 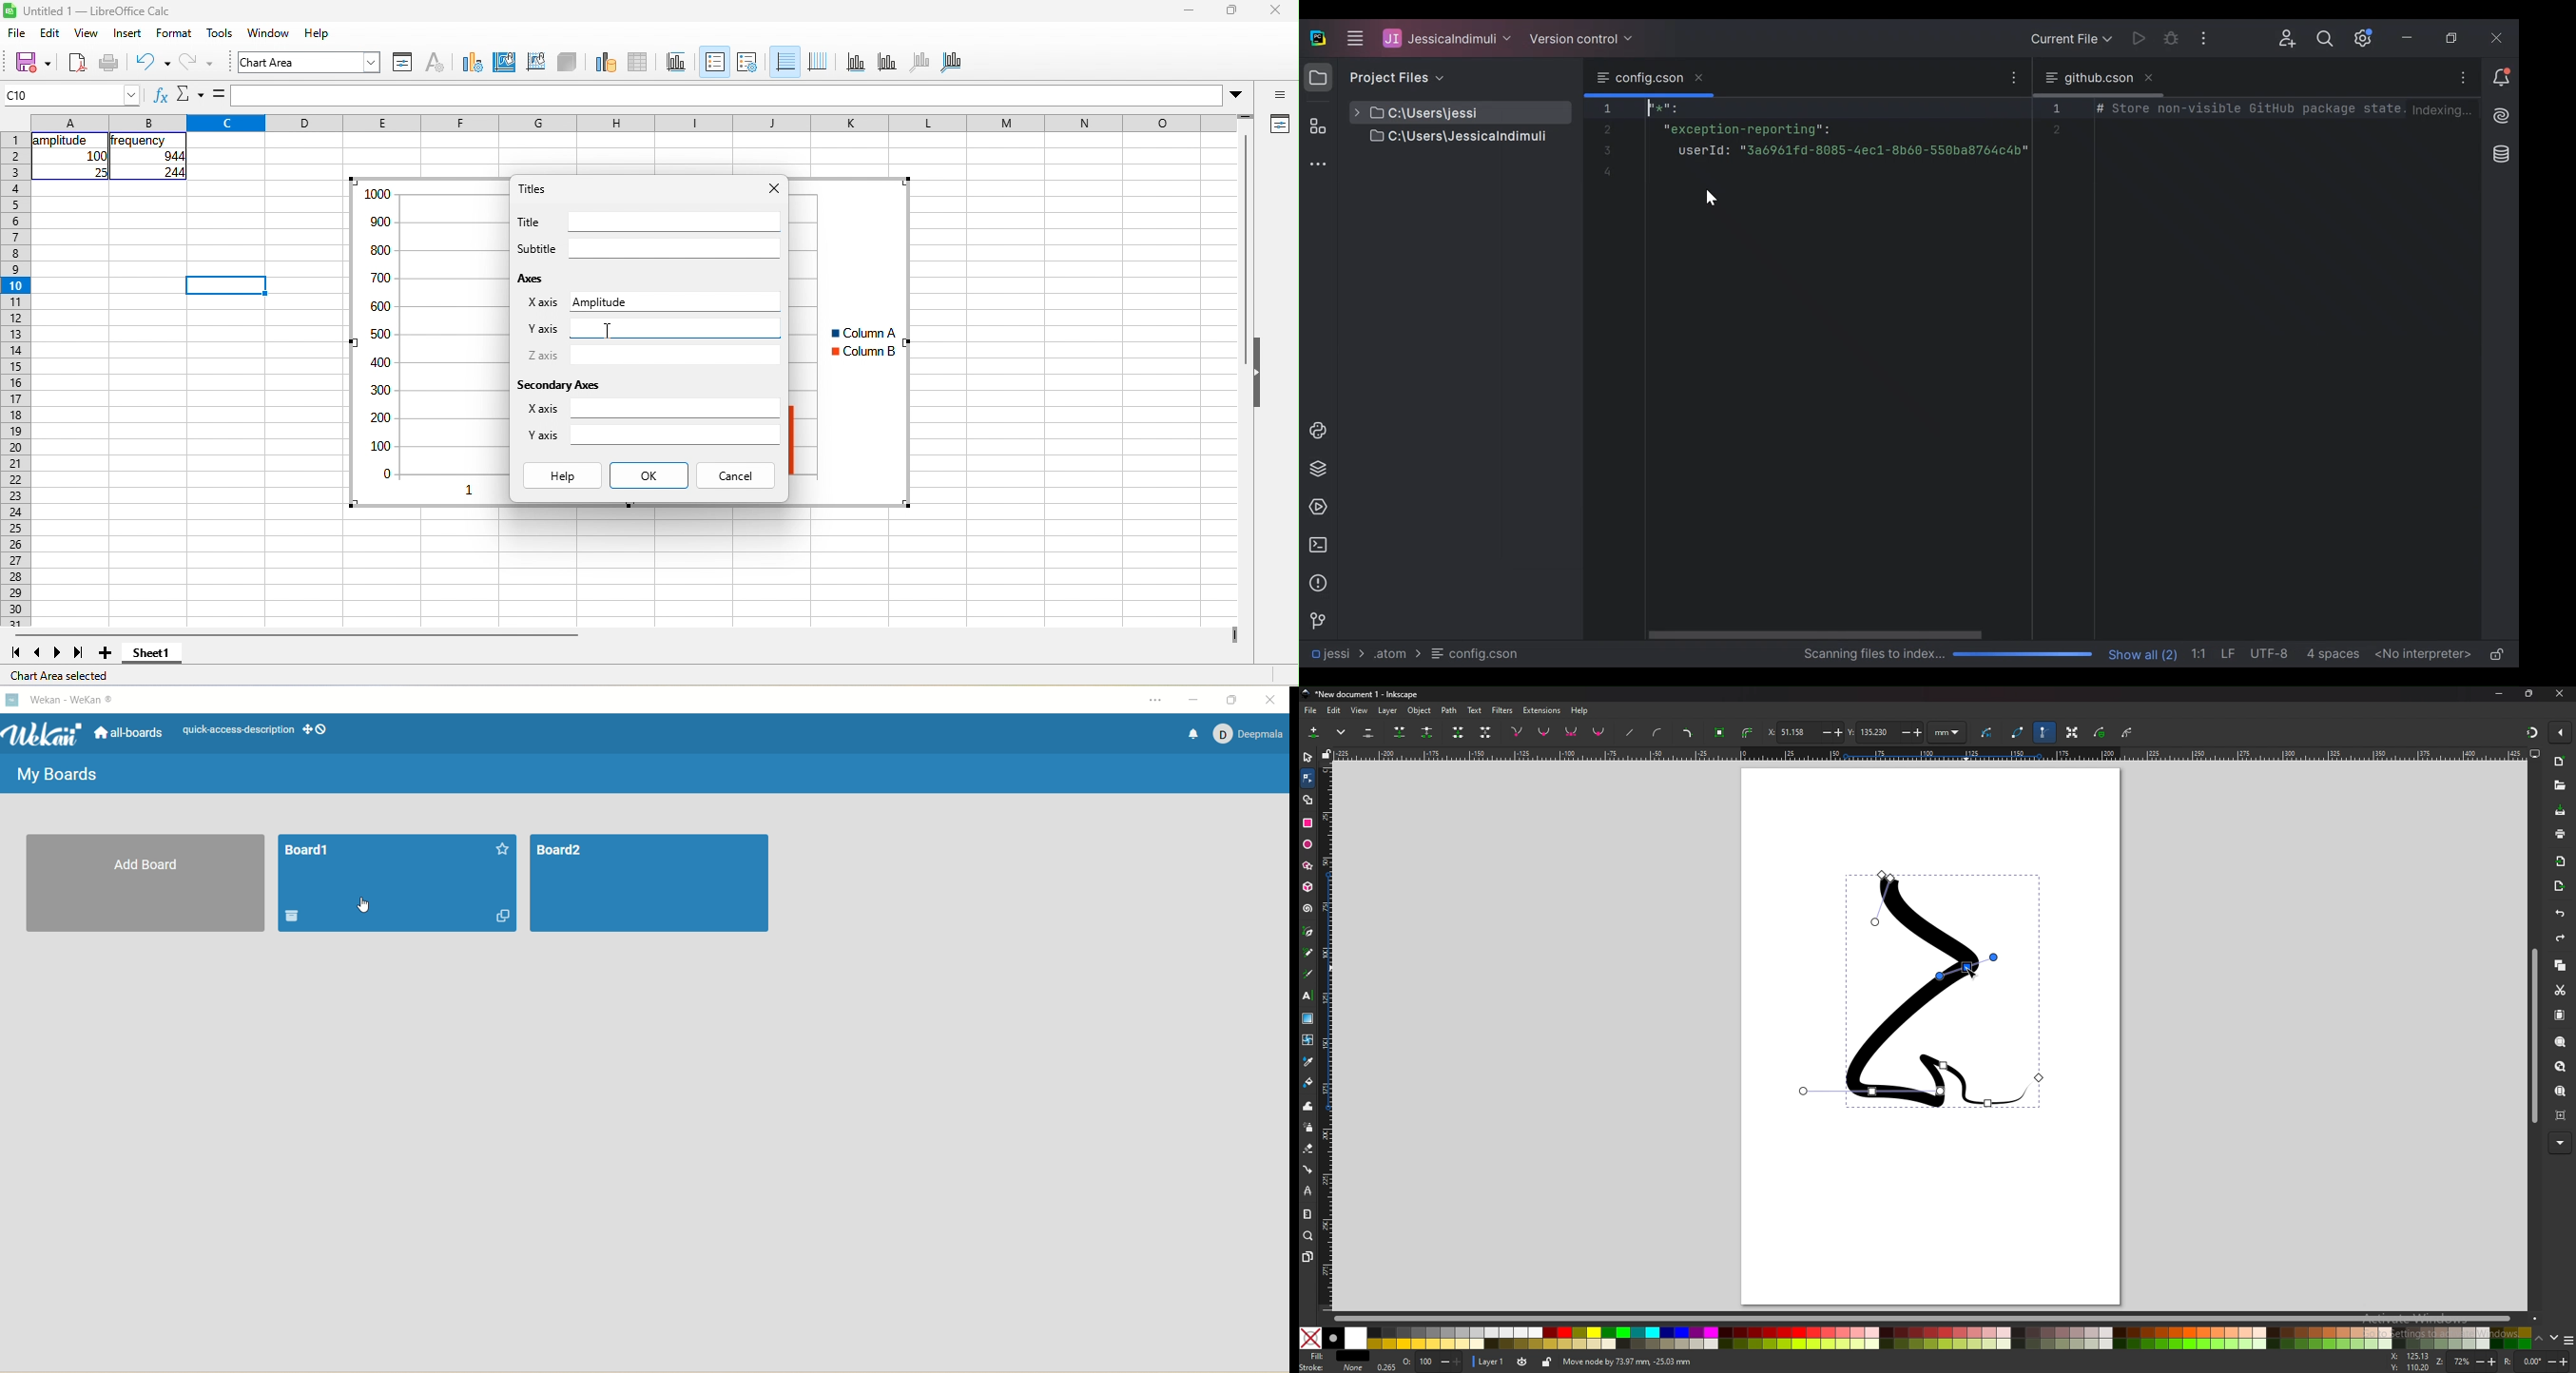 What do you see at coordinates (1276, 10) in the screenshot?
I see `close` at bounding box center [1276, 10].